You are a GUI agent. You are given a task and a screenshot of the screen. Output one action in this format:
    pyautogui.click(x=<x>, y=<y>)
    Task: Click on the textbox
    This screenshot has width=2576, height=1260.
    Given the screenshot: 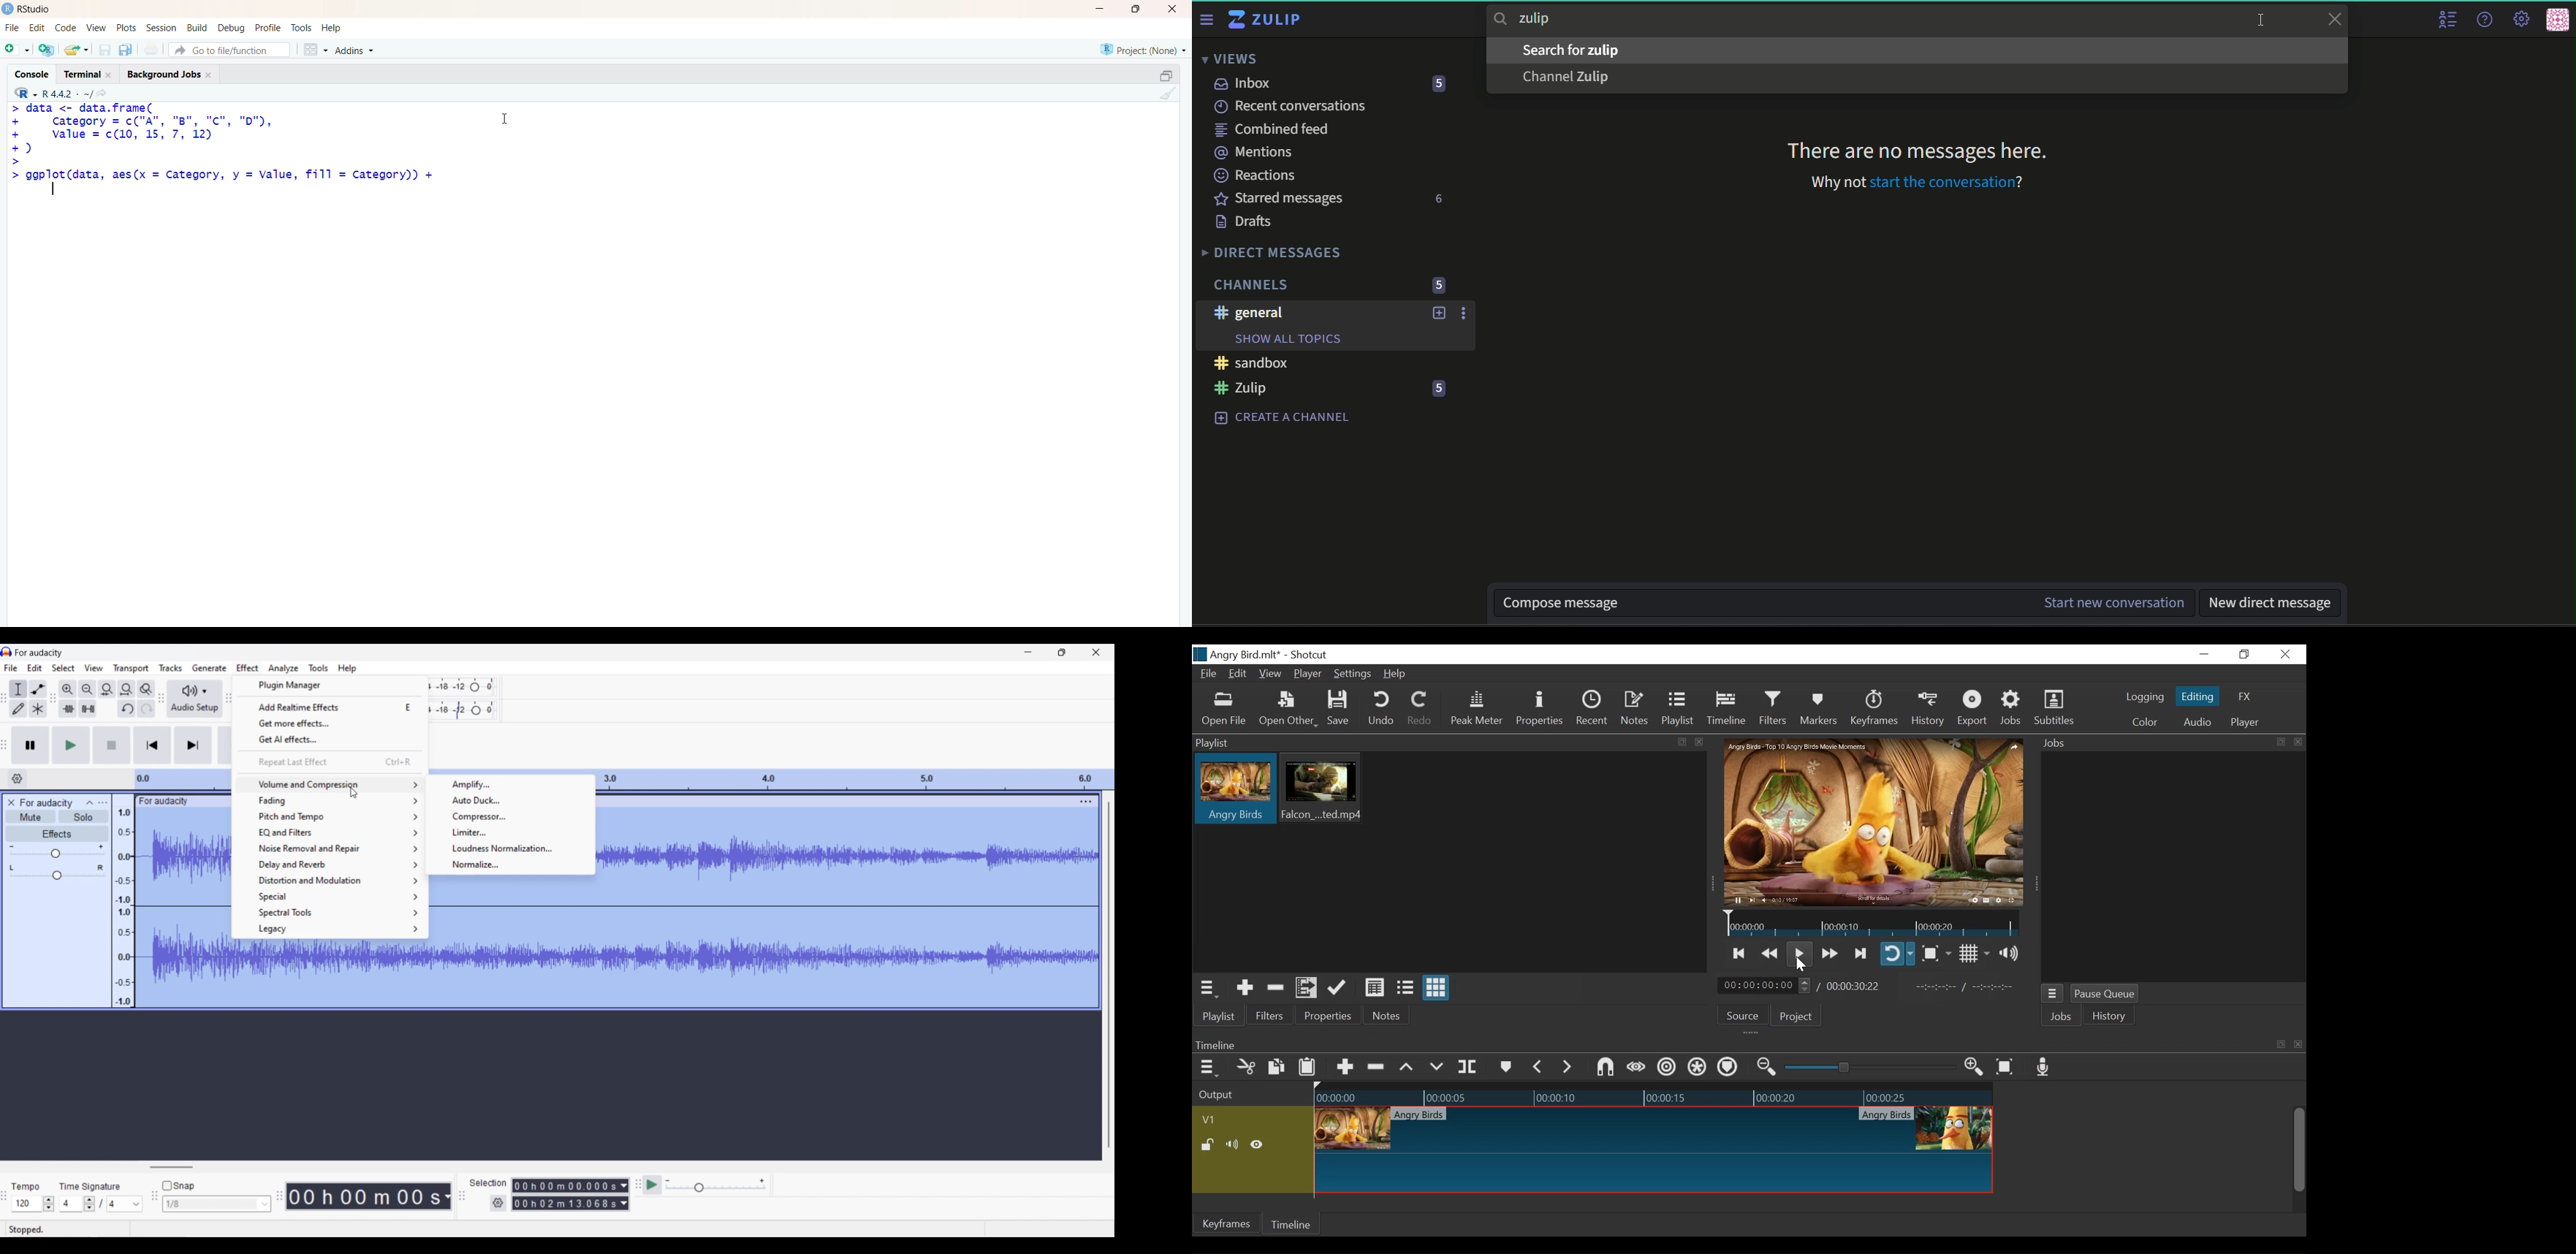 What is the action you would take?
    pyautogui.click(x=1846, y=602)
    